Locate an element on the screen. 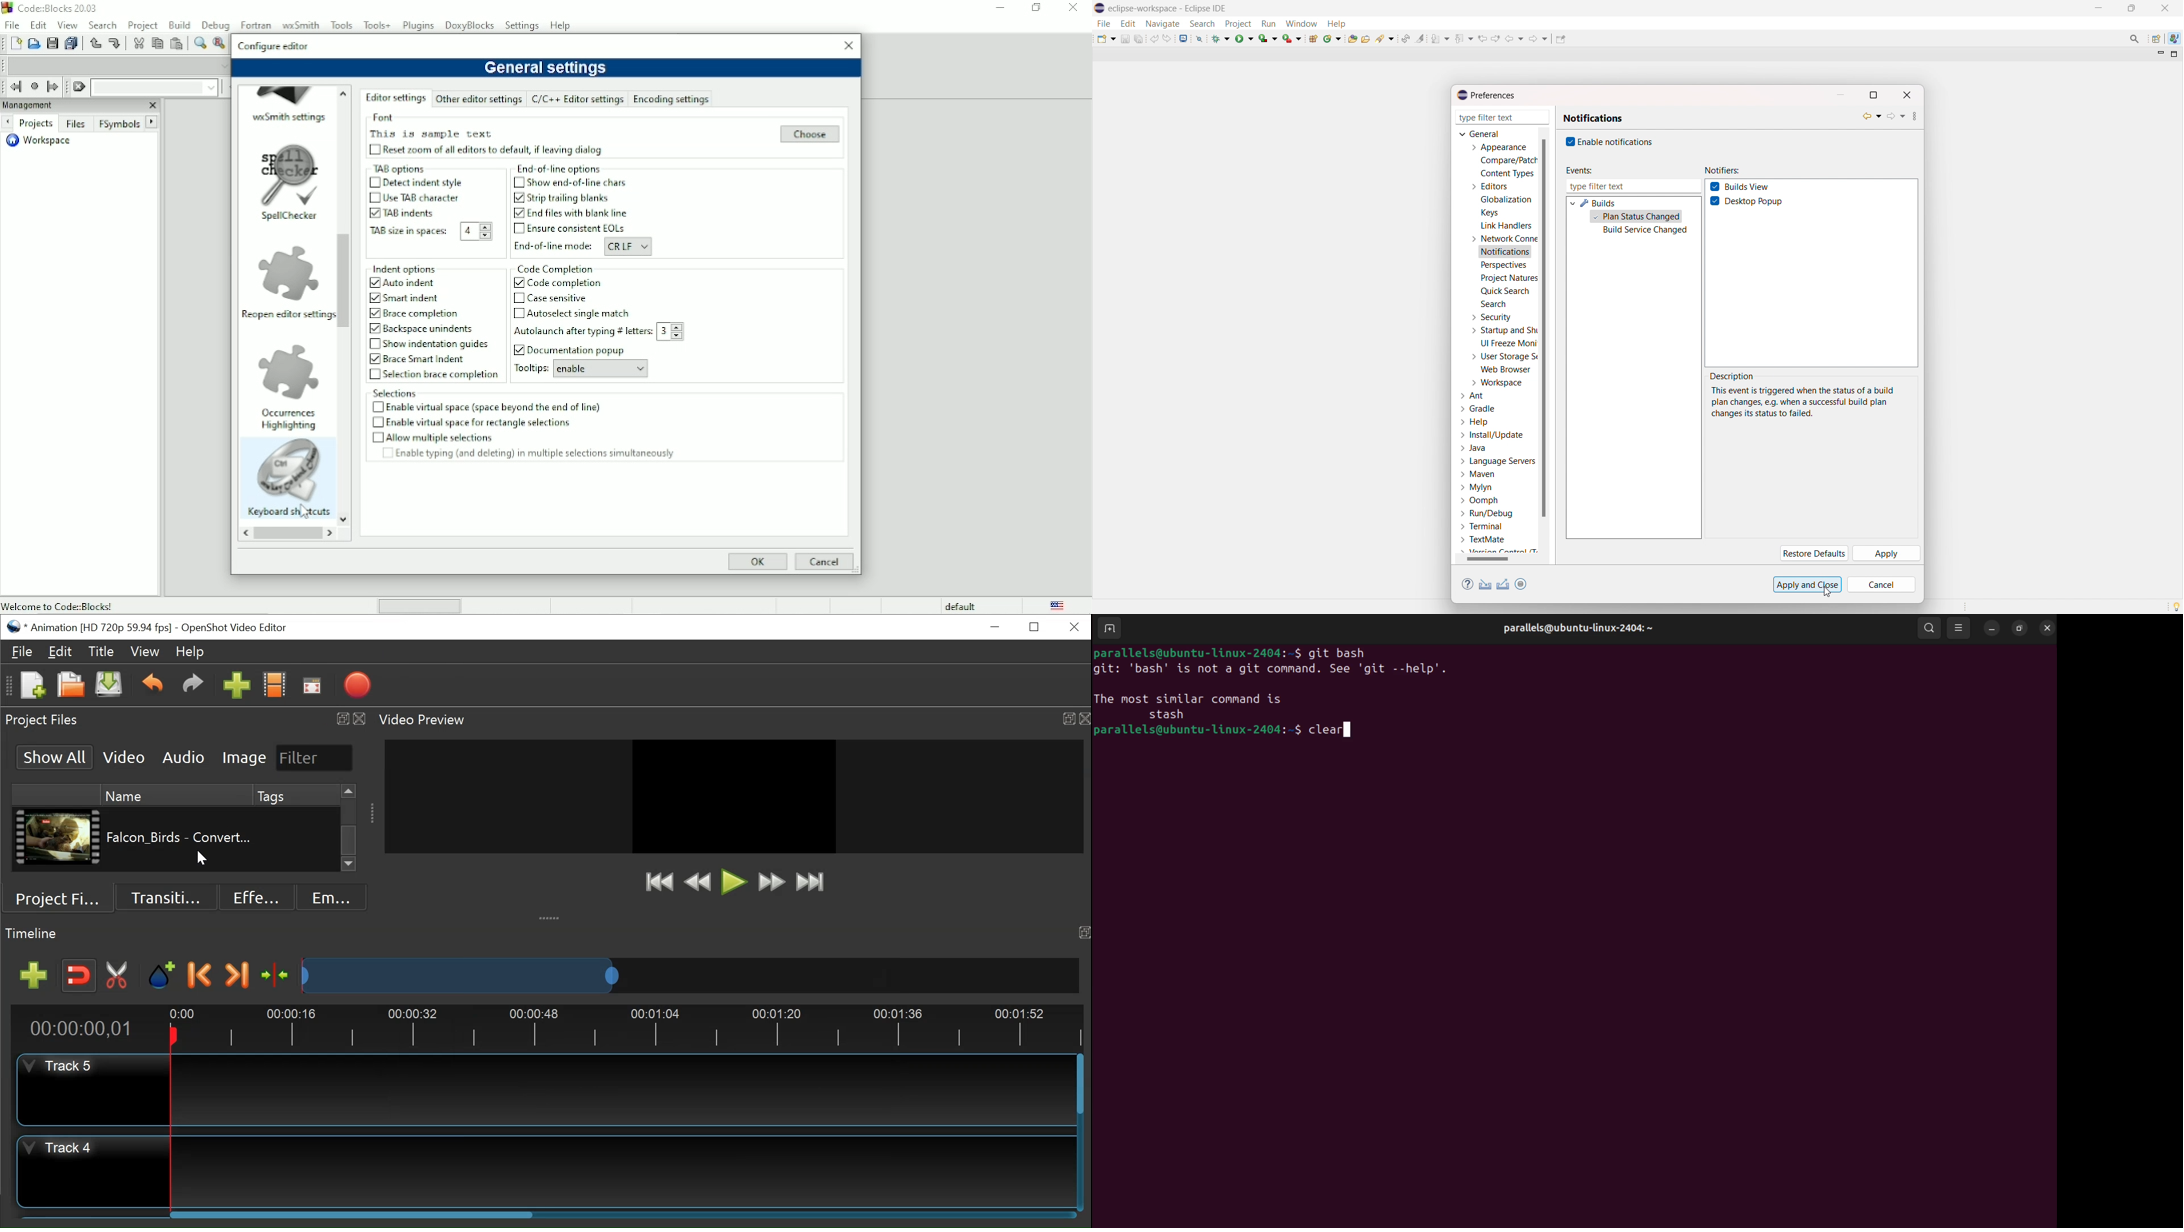  DoxyBlocks is located at coordinates (470, 25).